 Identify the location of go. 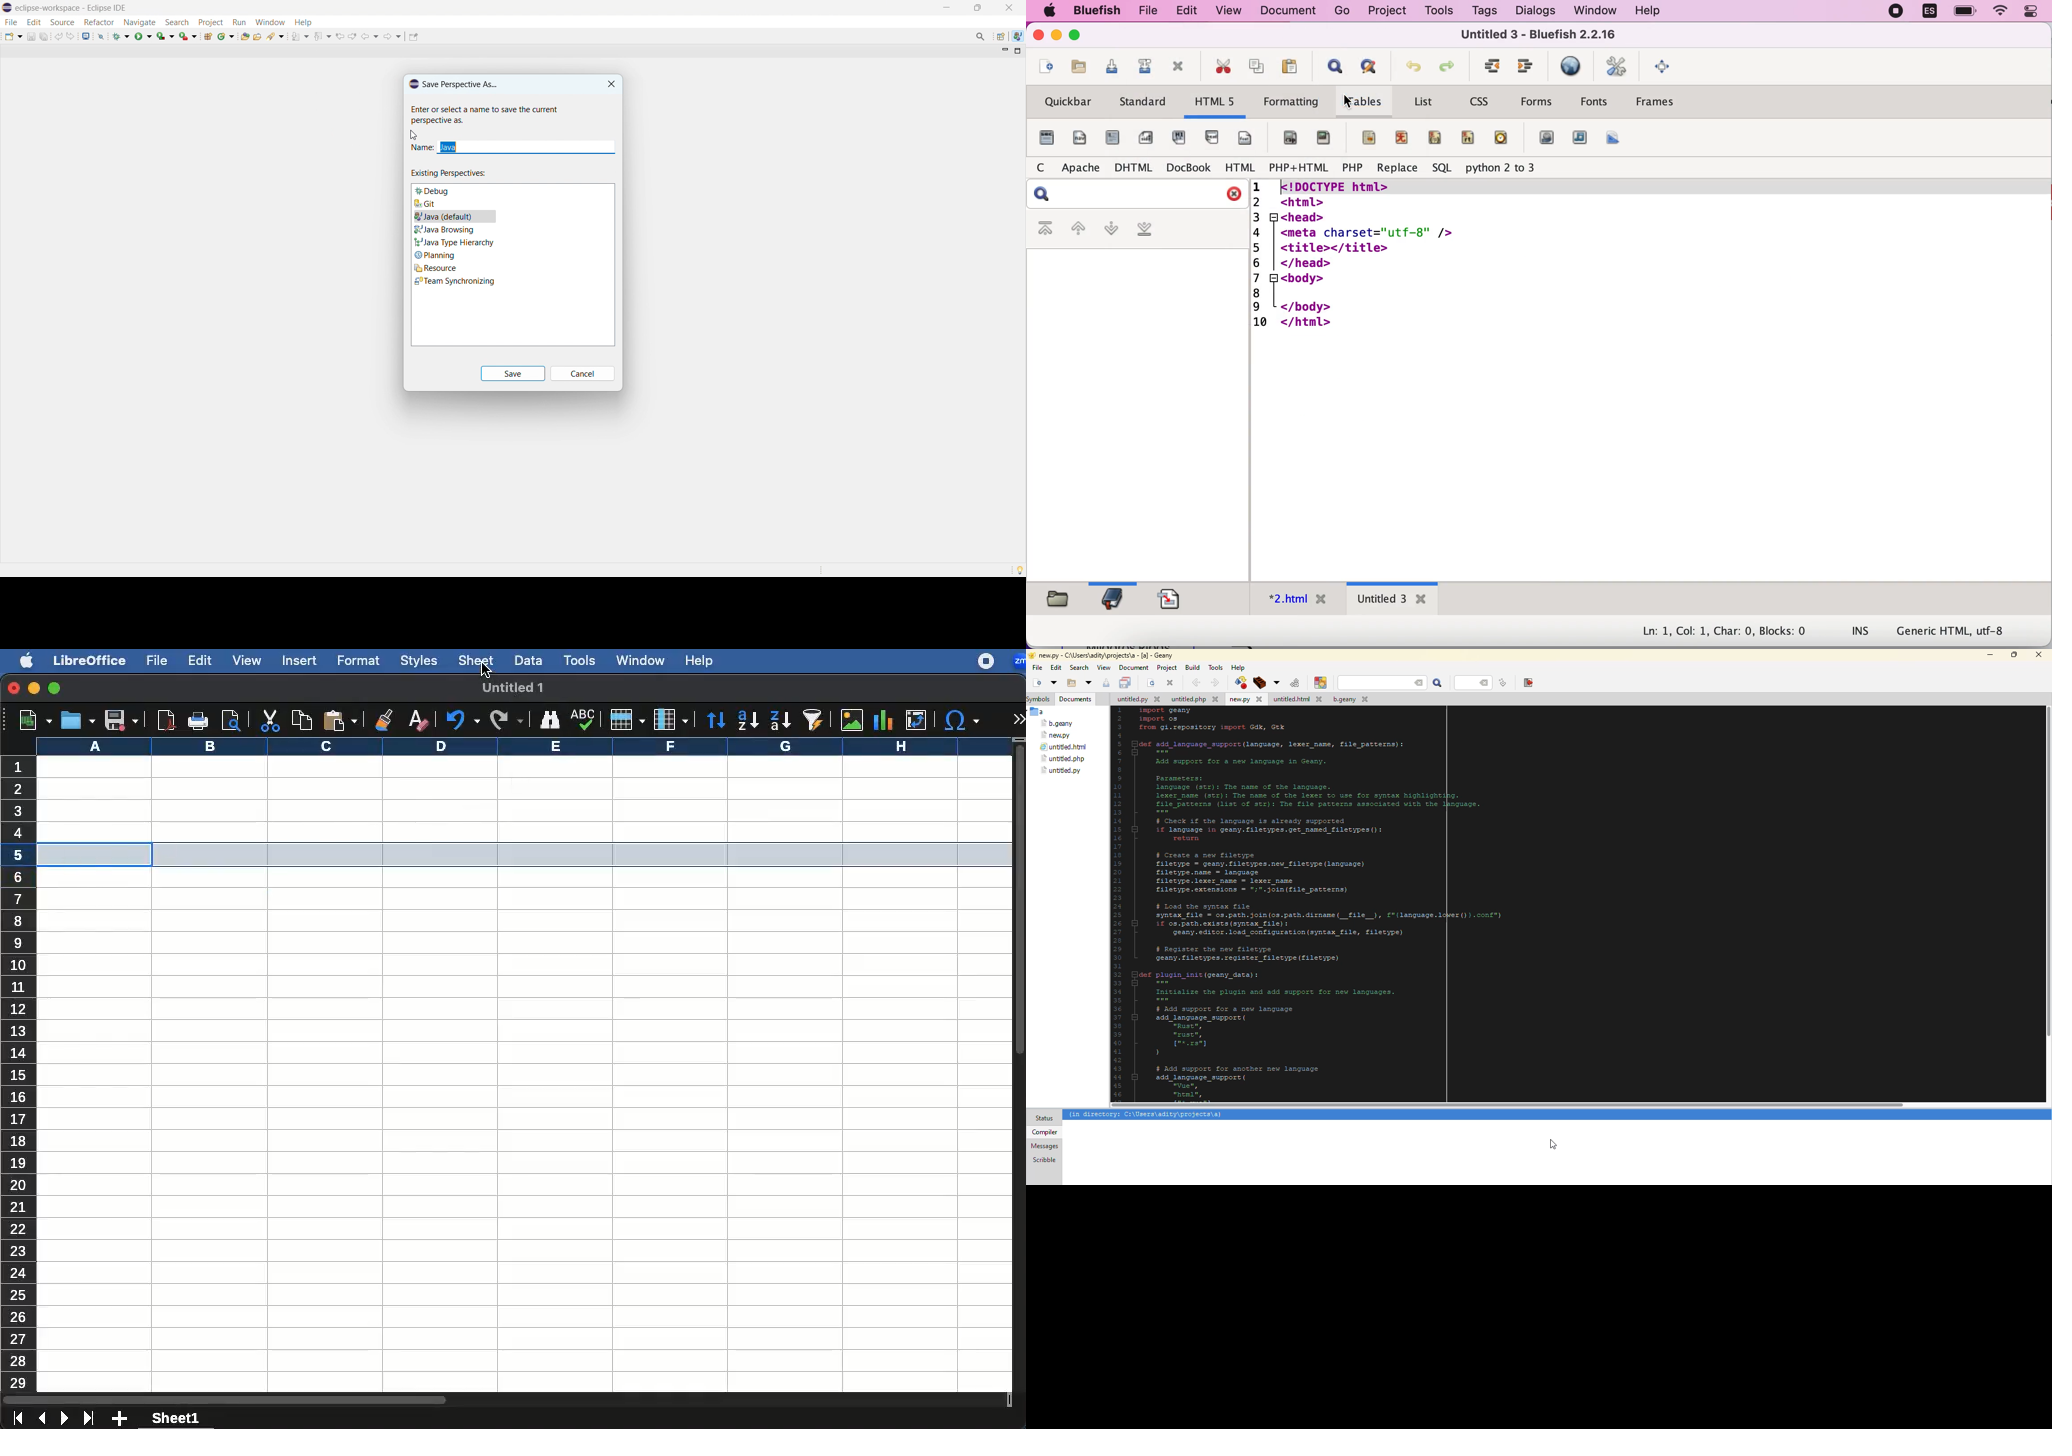
(1339, 10).